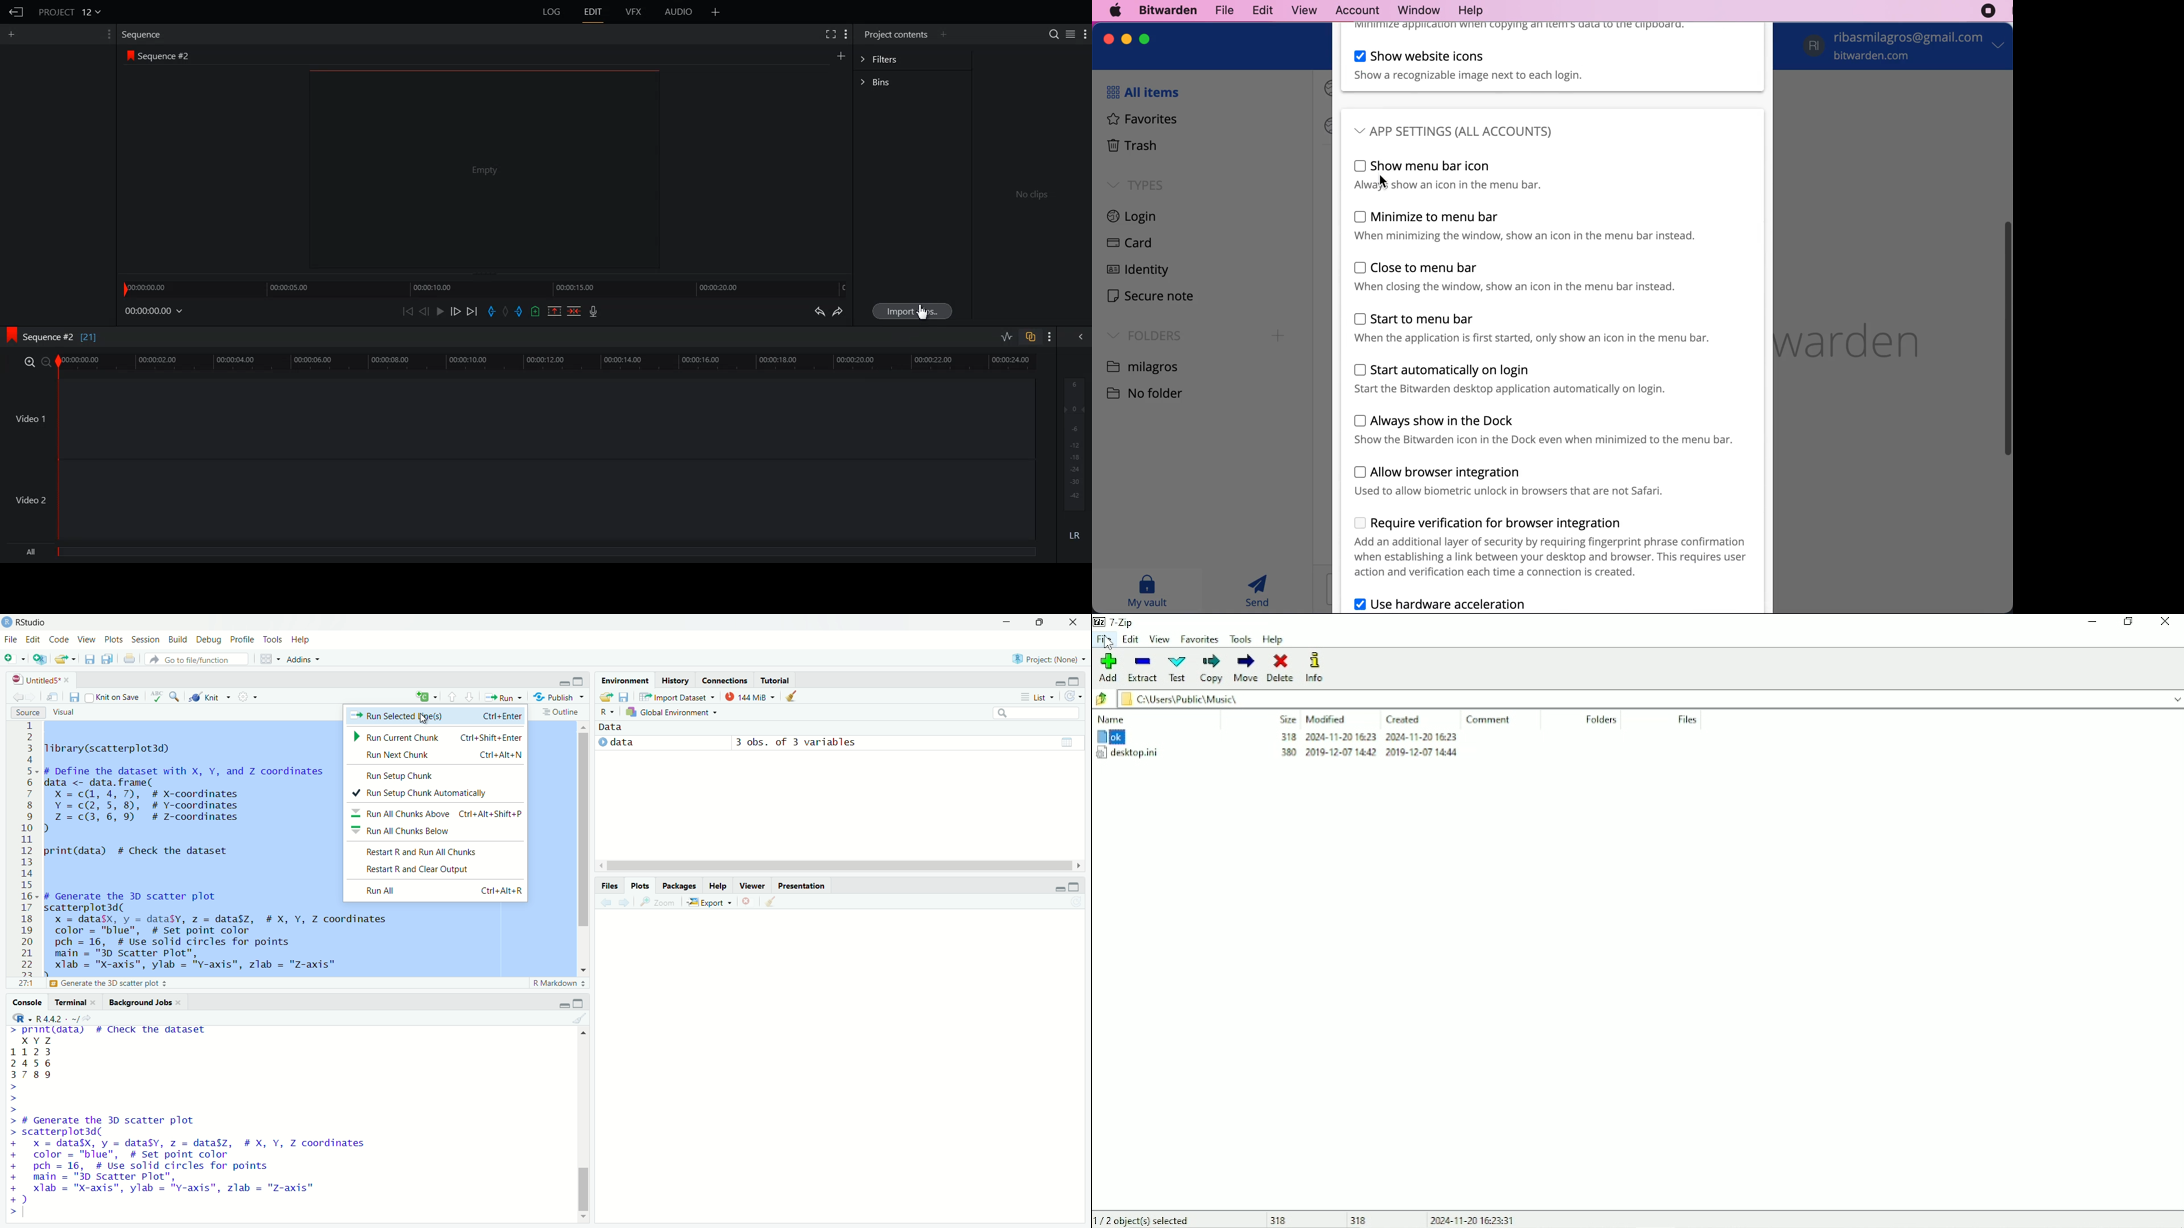  I want to click on go forward to the next source location, so click(33, 698).